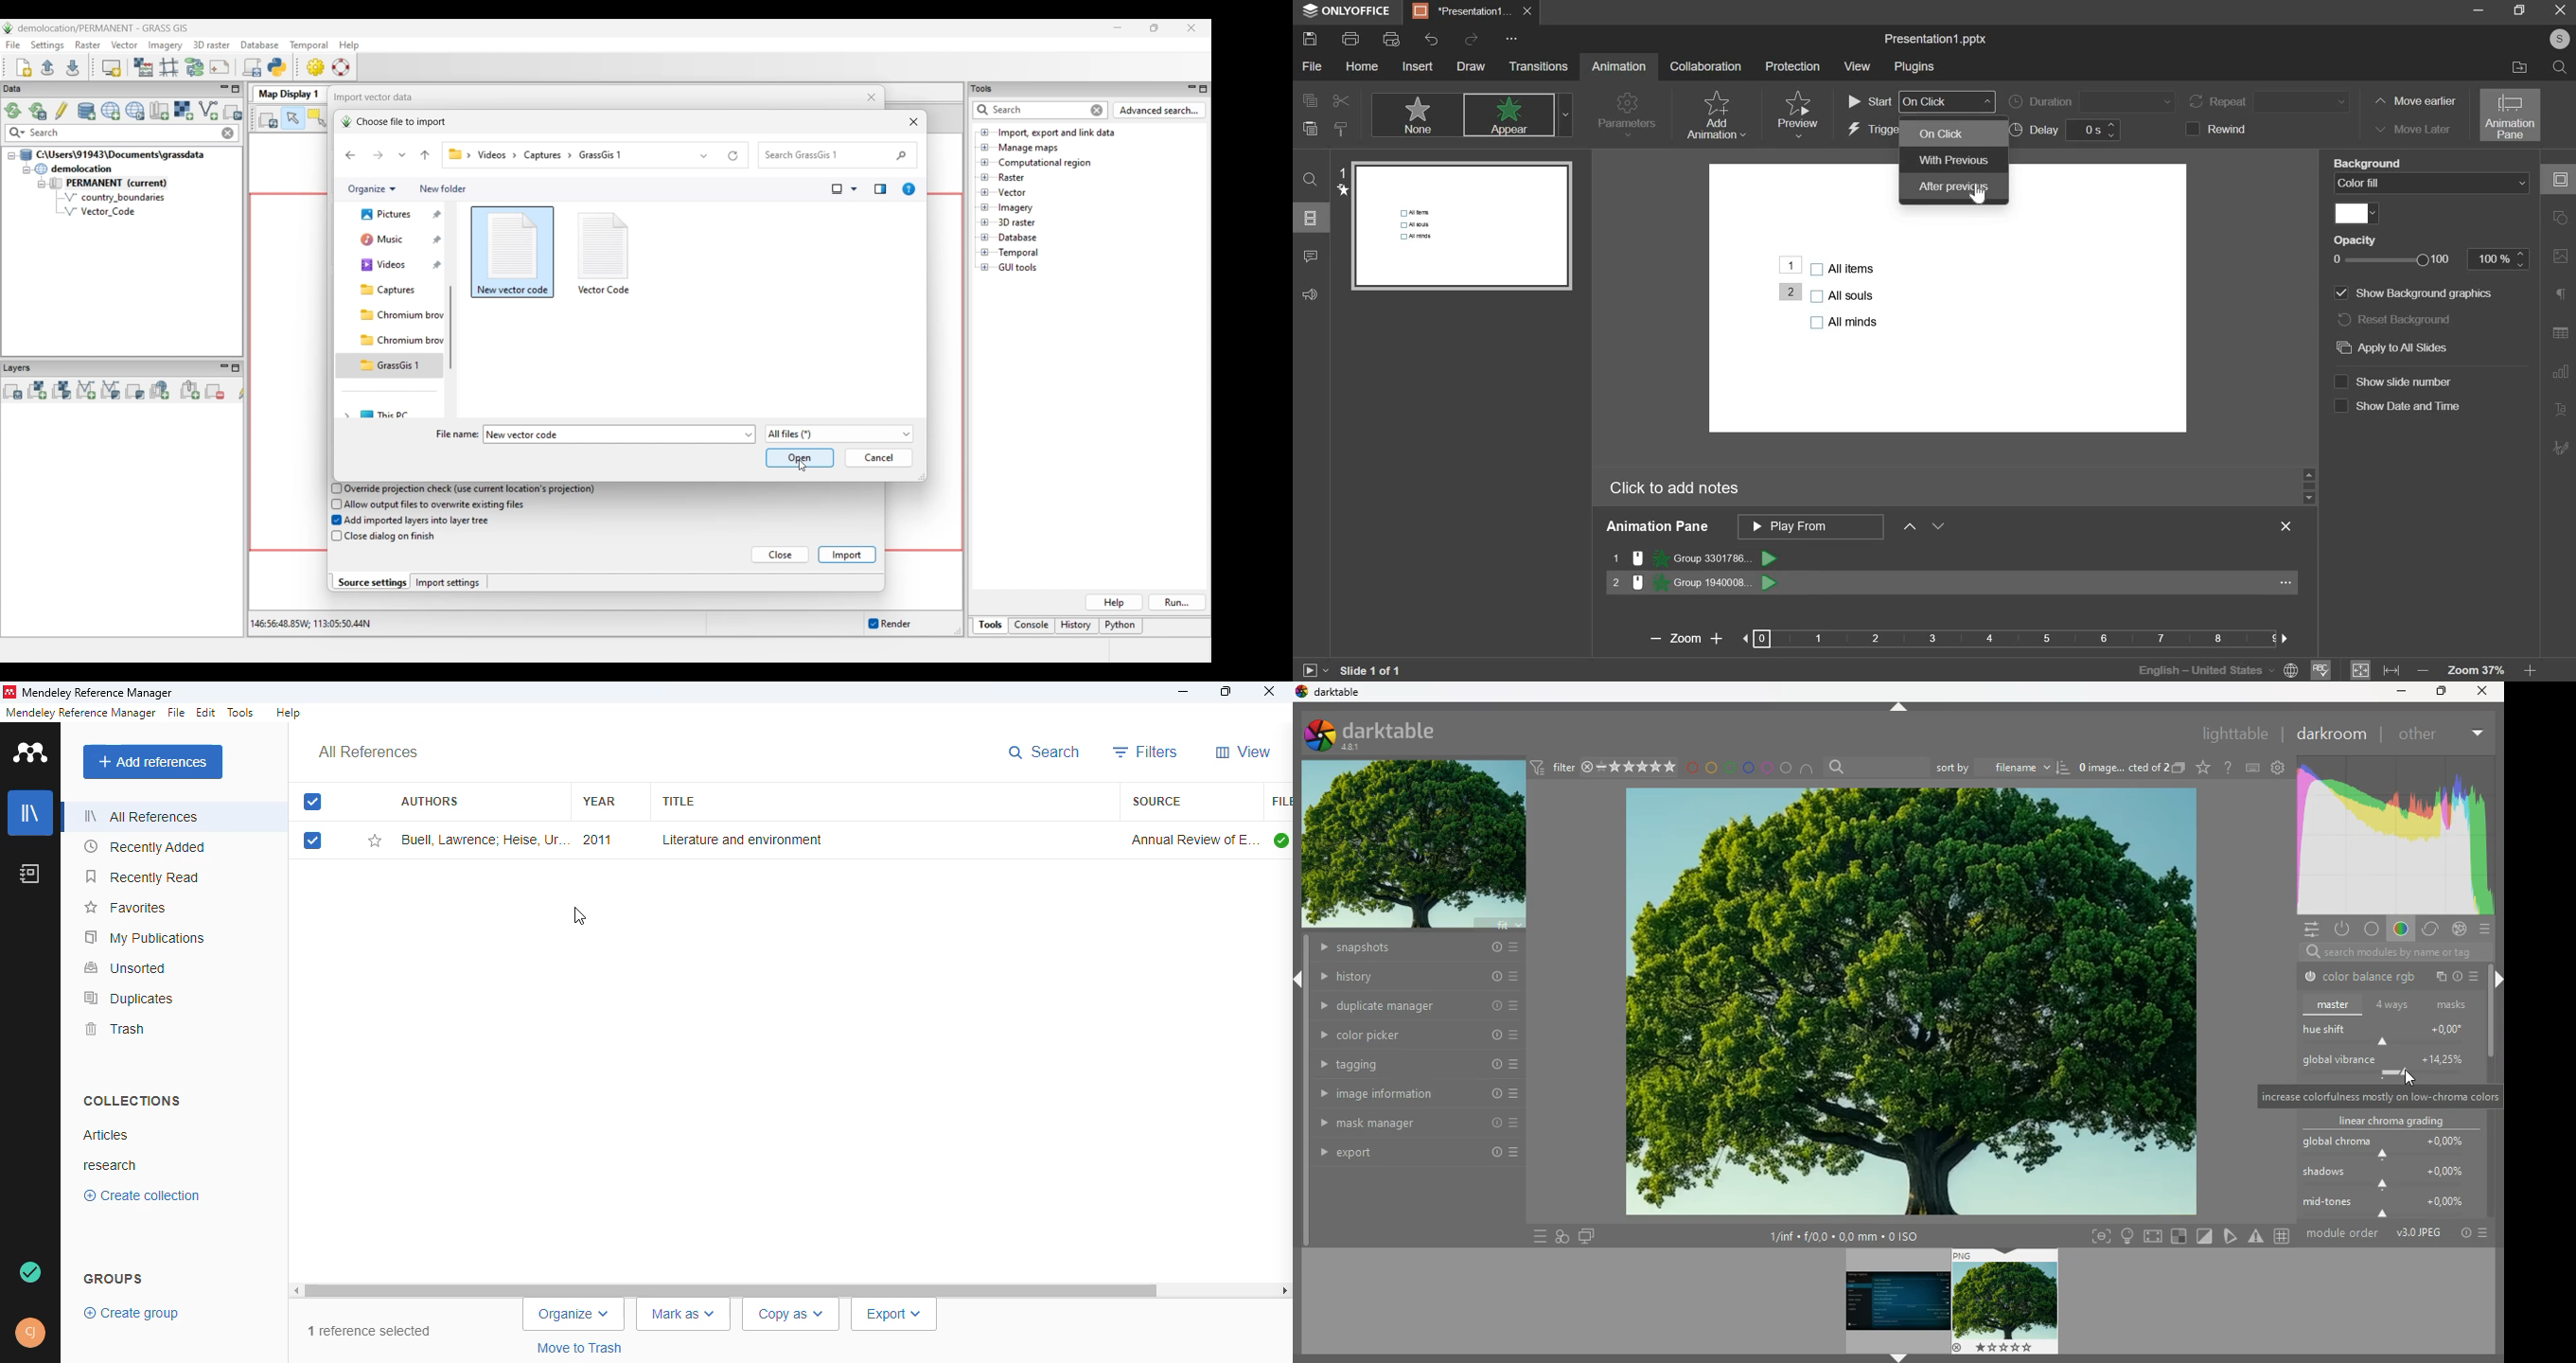  I want to click on create group, so click(132, 1316).